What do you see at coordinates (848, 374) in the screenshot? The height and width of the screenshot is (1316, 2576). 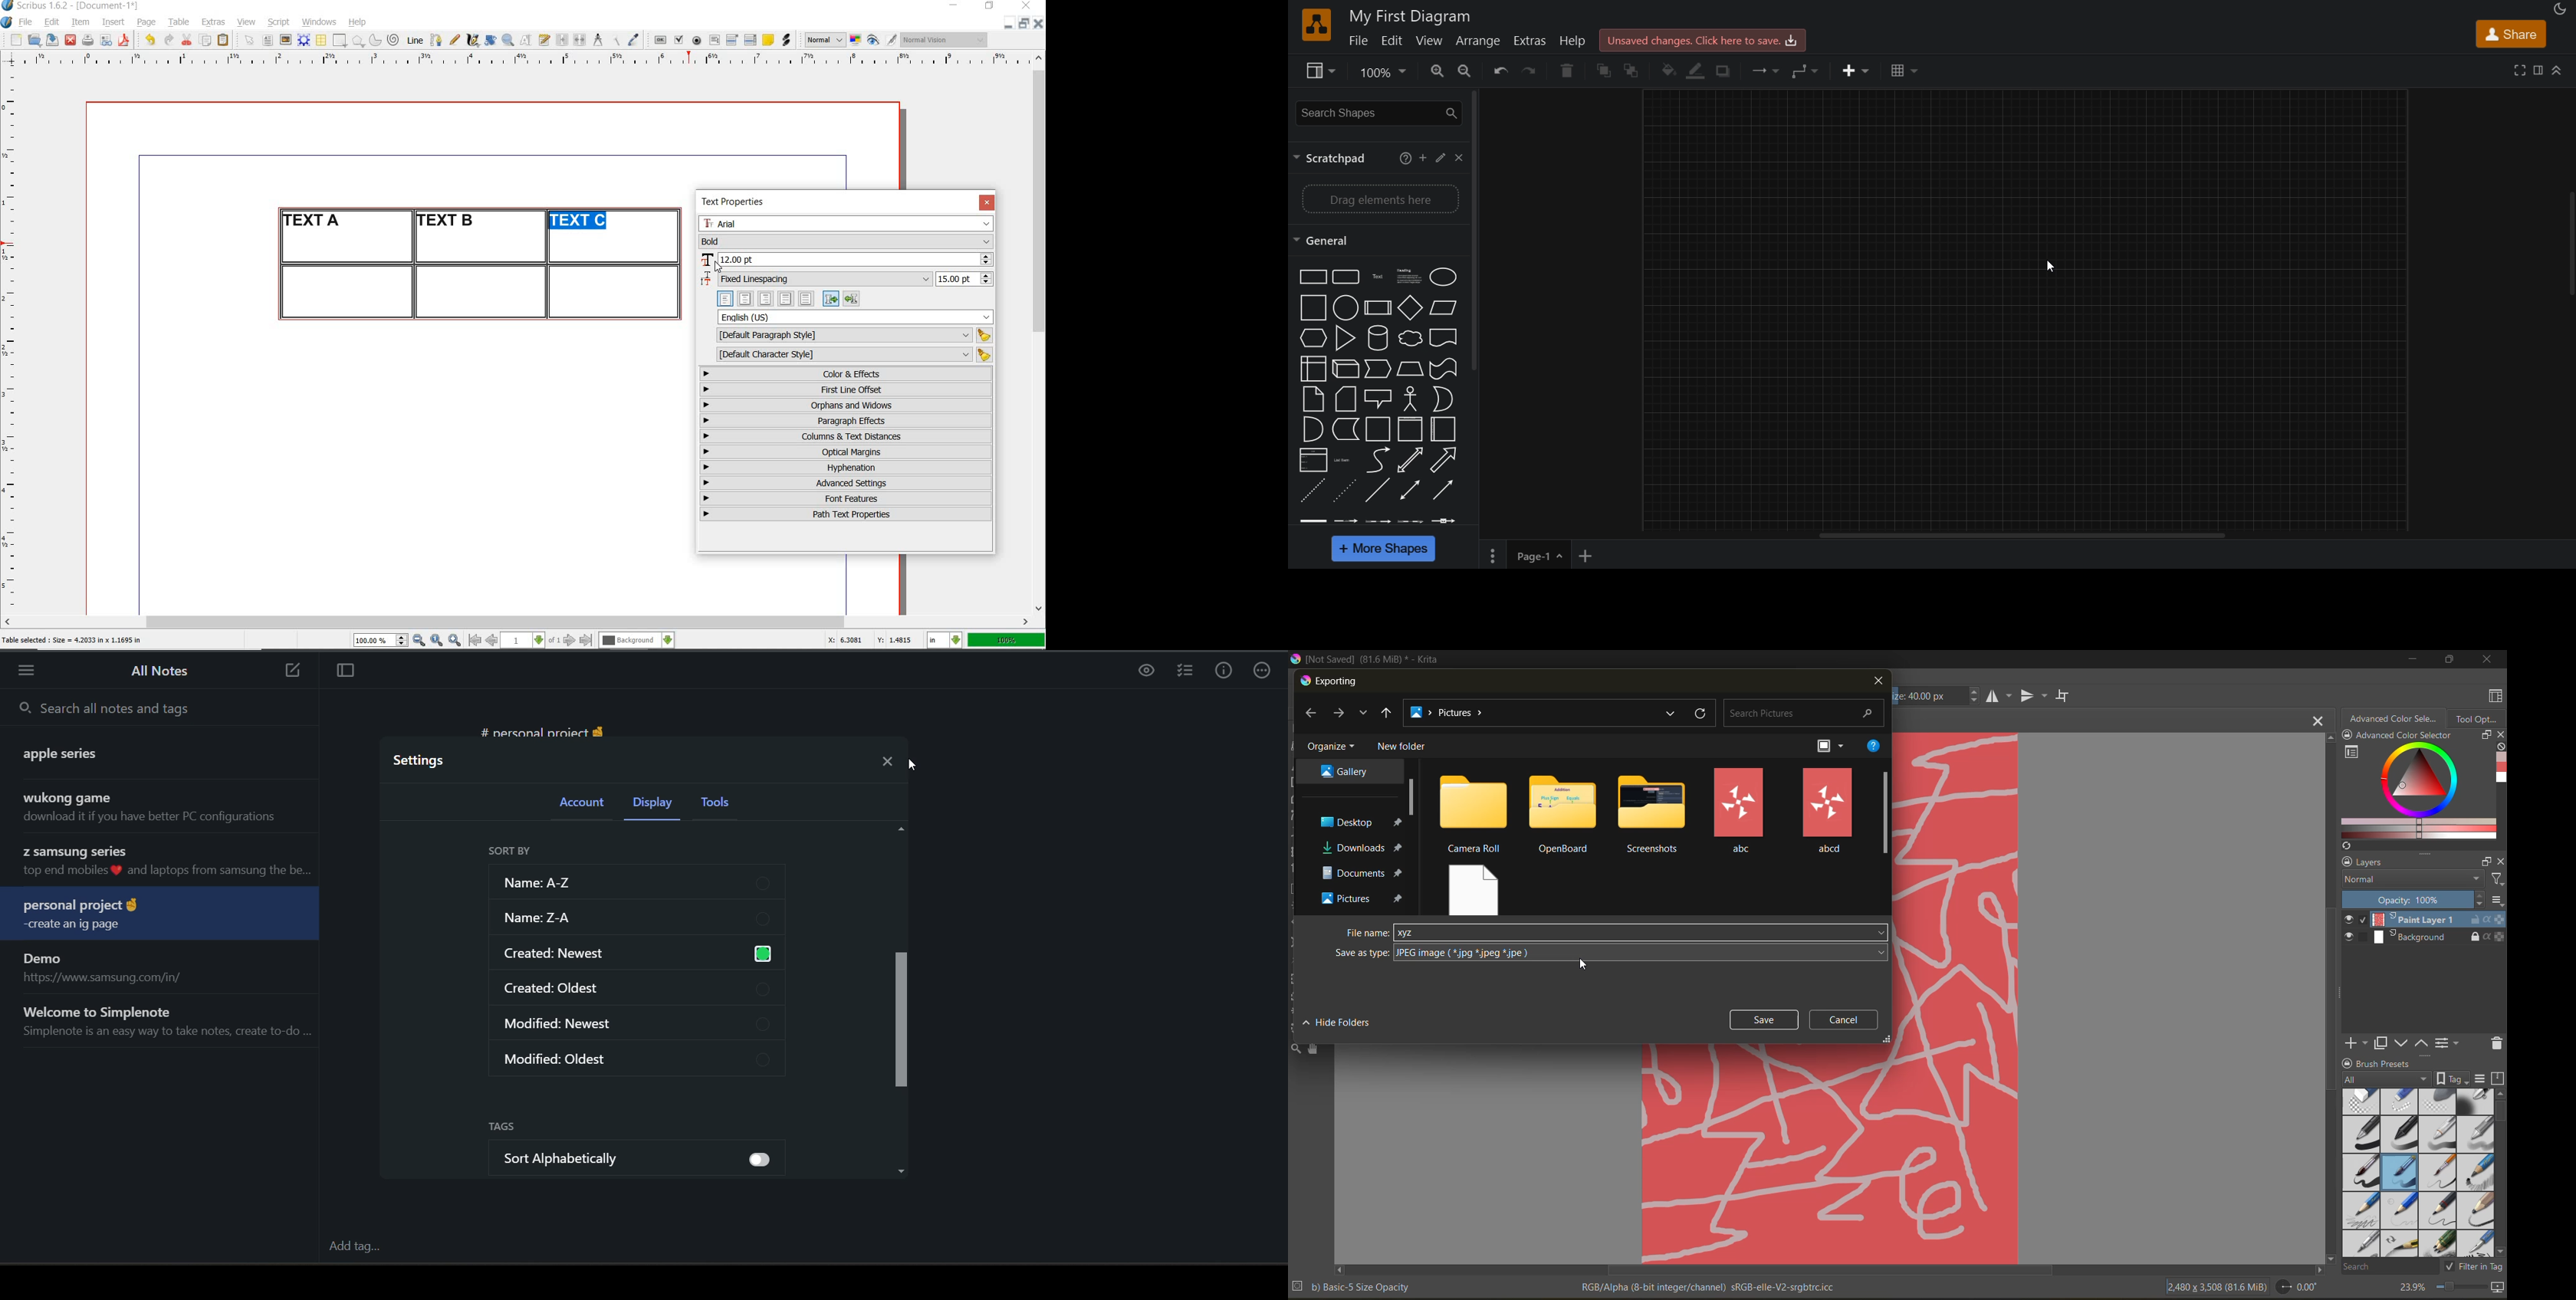 I see `color & effects` at bounding box center [848, 374].